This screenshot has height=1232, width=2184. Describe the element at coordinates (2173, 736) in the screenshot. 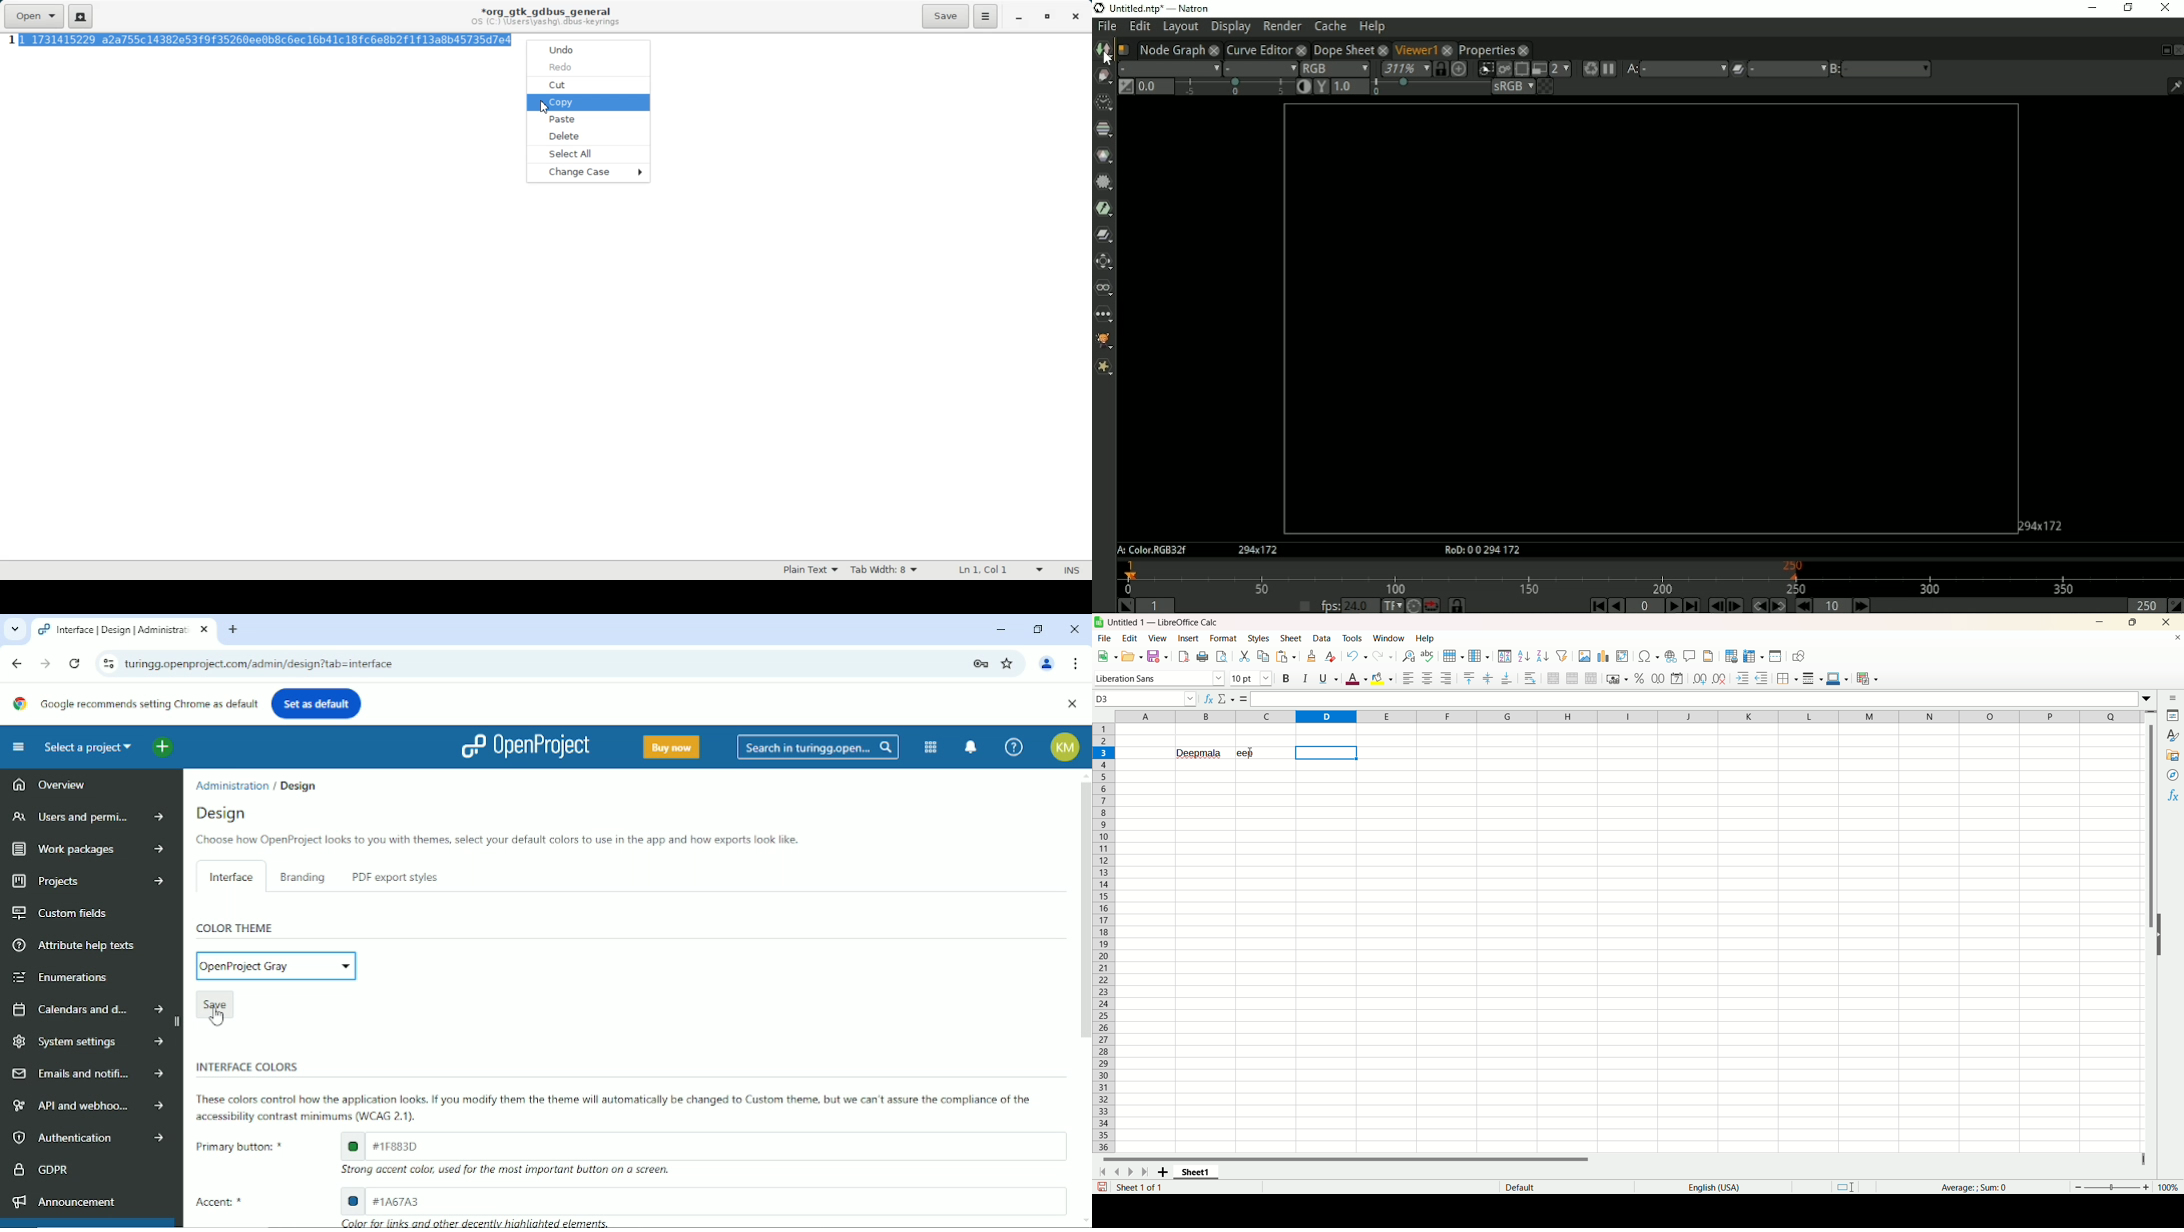

I see `Styles` at that location.